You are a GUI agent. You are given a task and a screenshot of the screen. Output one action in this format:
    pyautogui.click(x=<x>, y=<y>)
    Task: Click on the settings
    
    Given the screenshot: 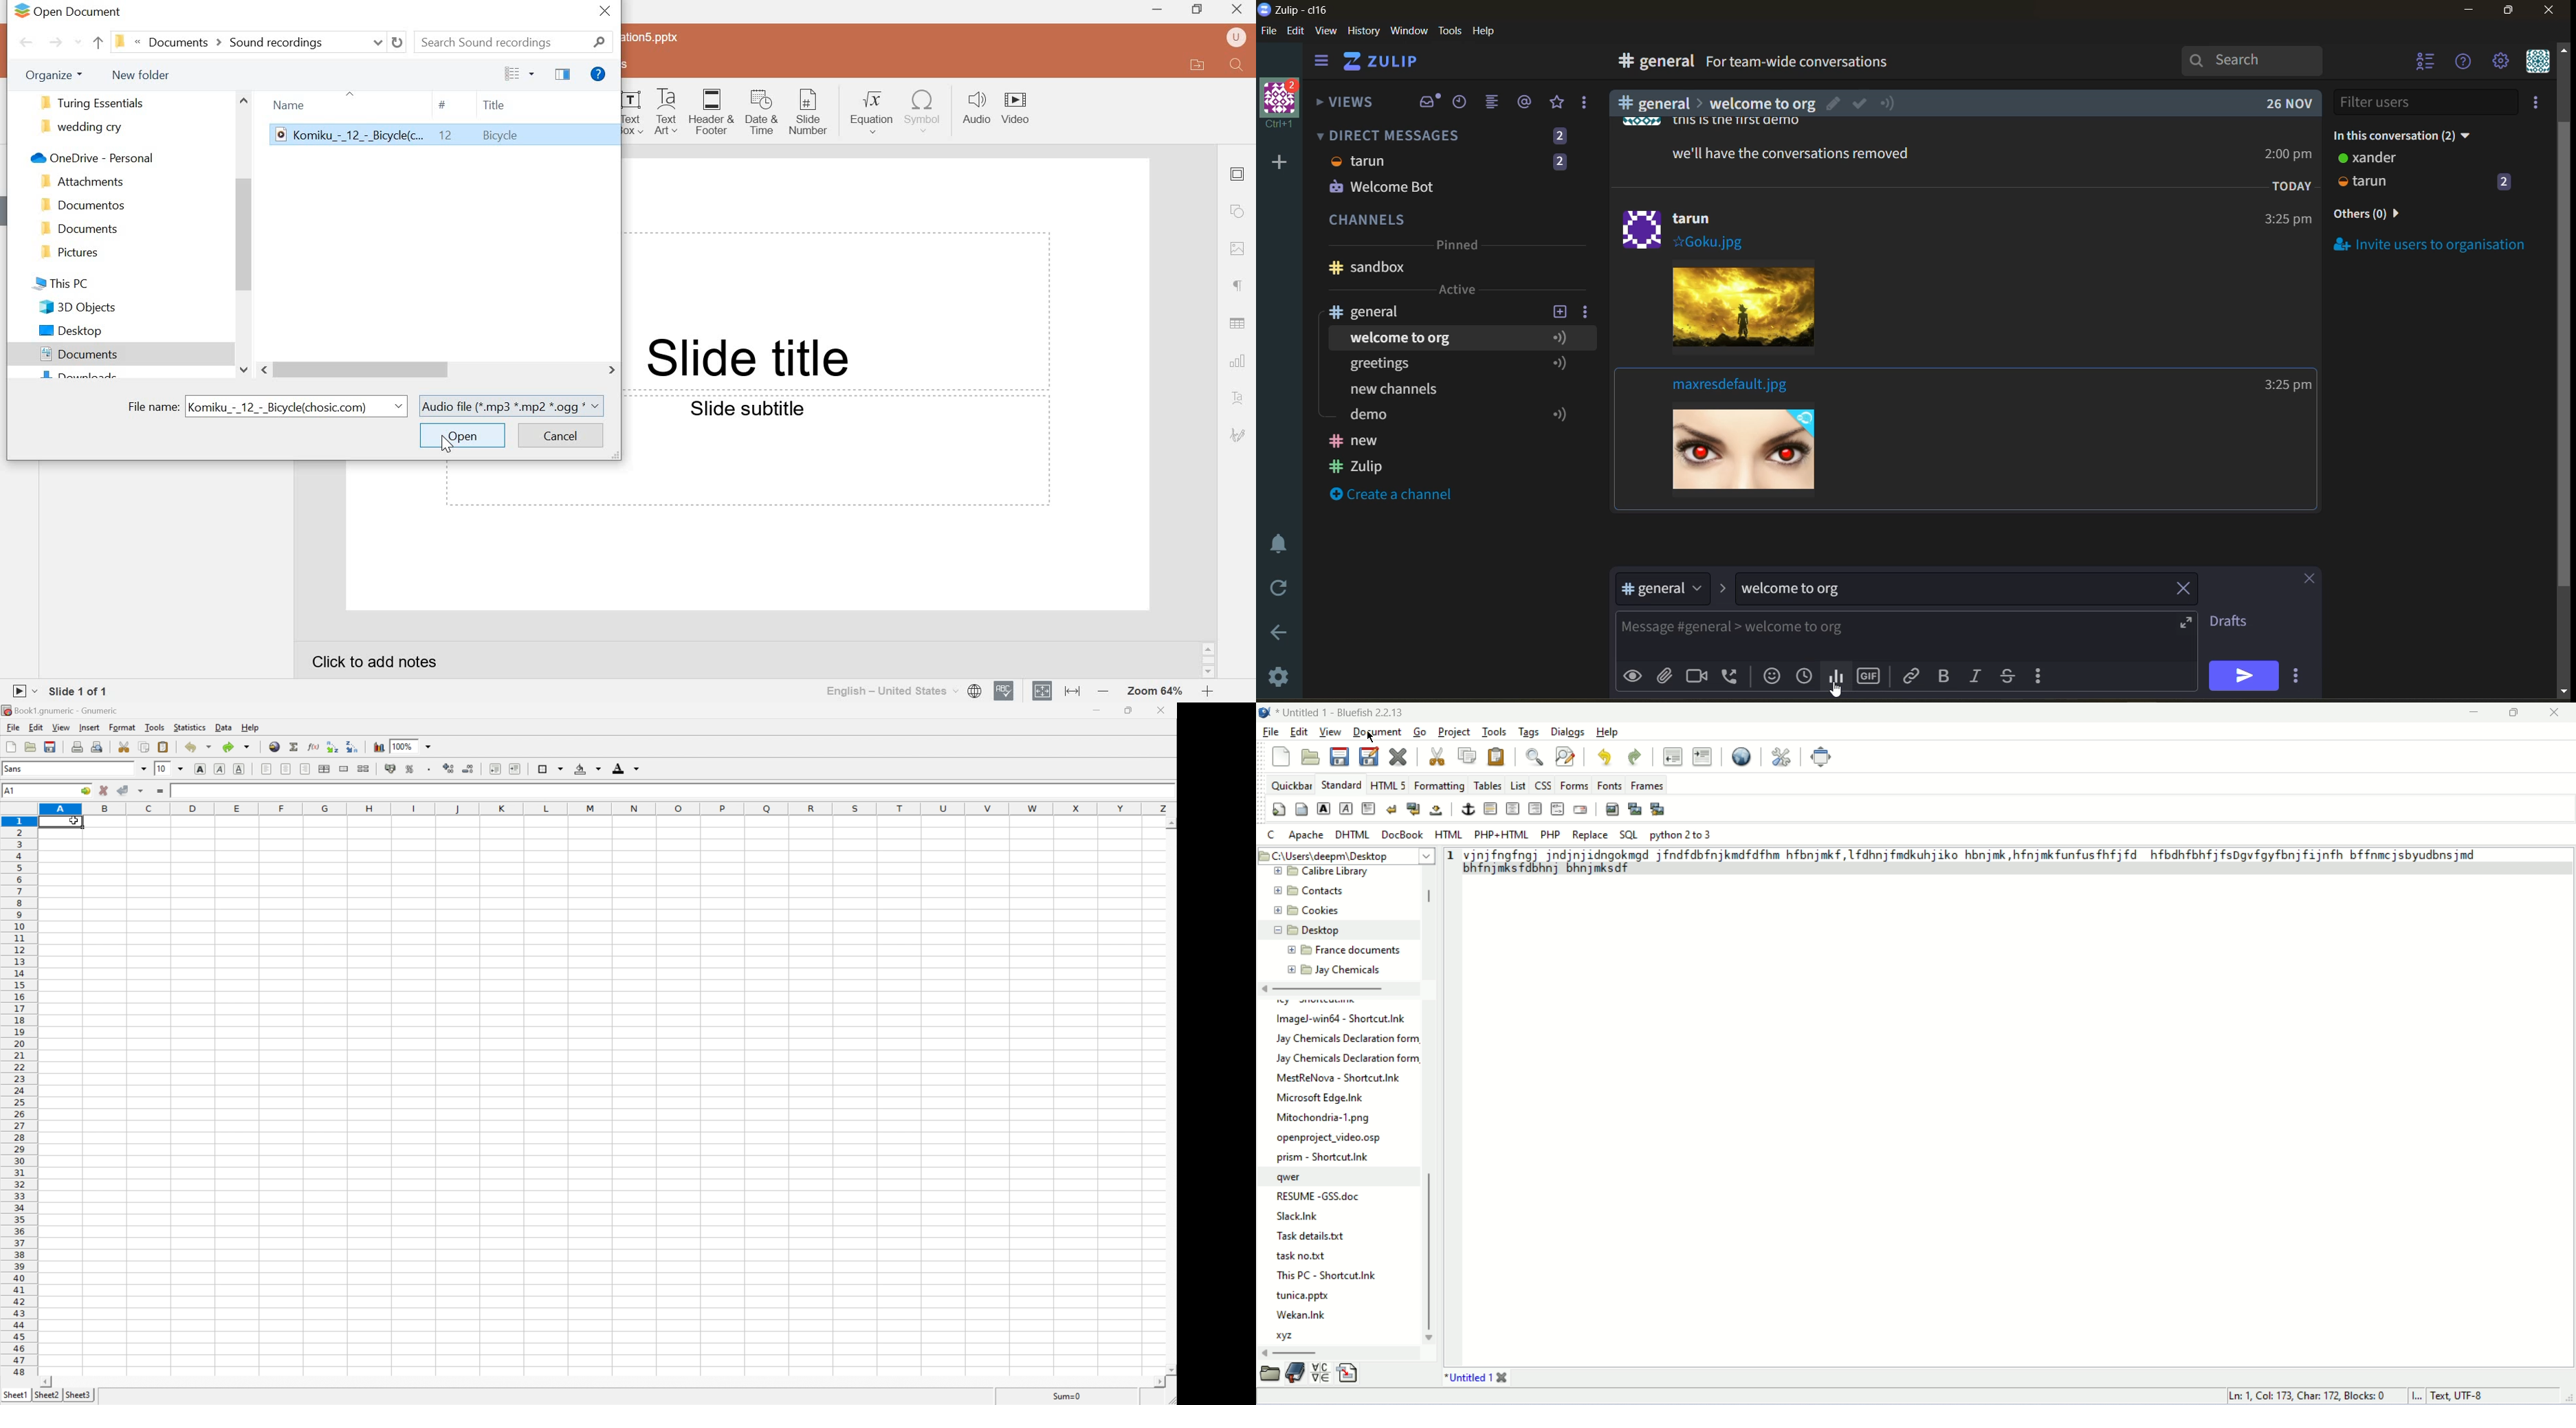 What is the action you would take?
    pyautogui.click(x=1280, y=679)
    